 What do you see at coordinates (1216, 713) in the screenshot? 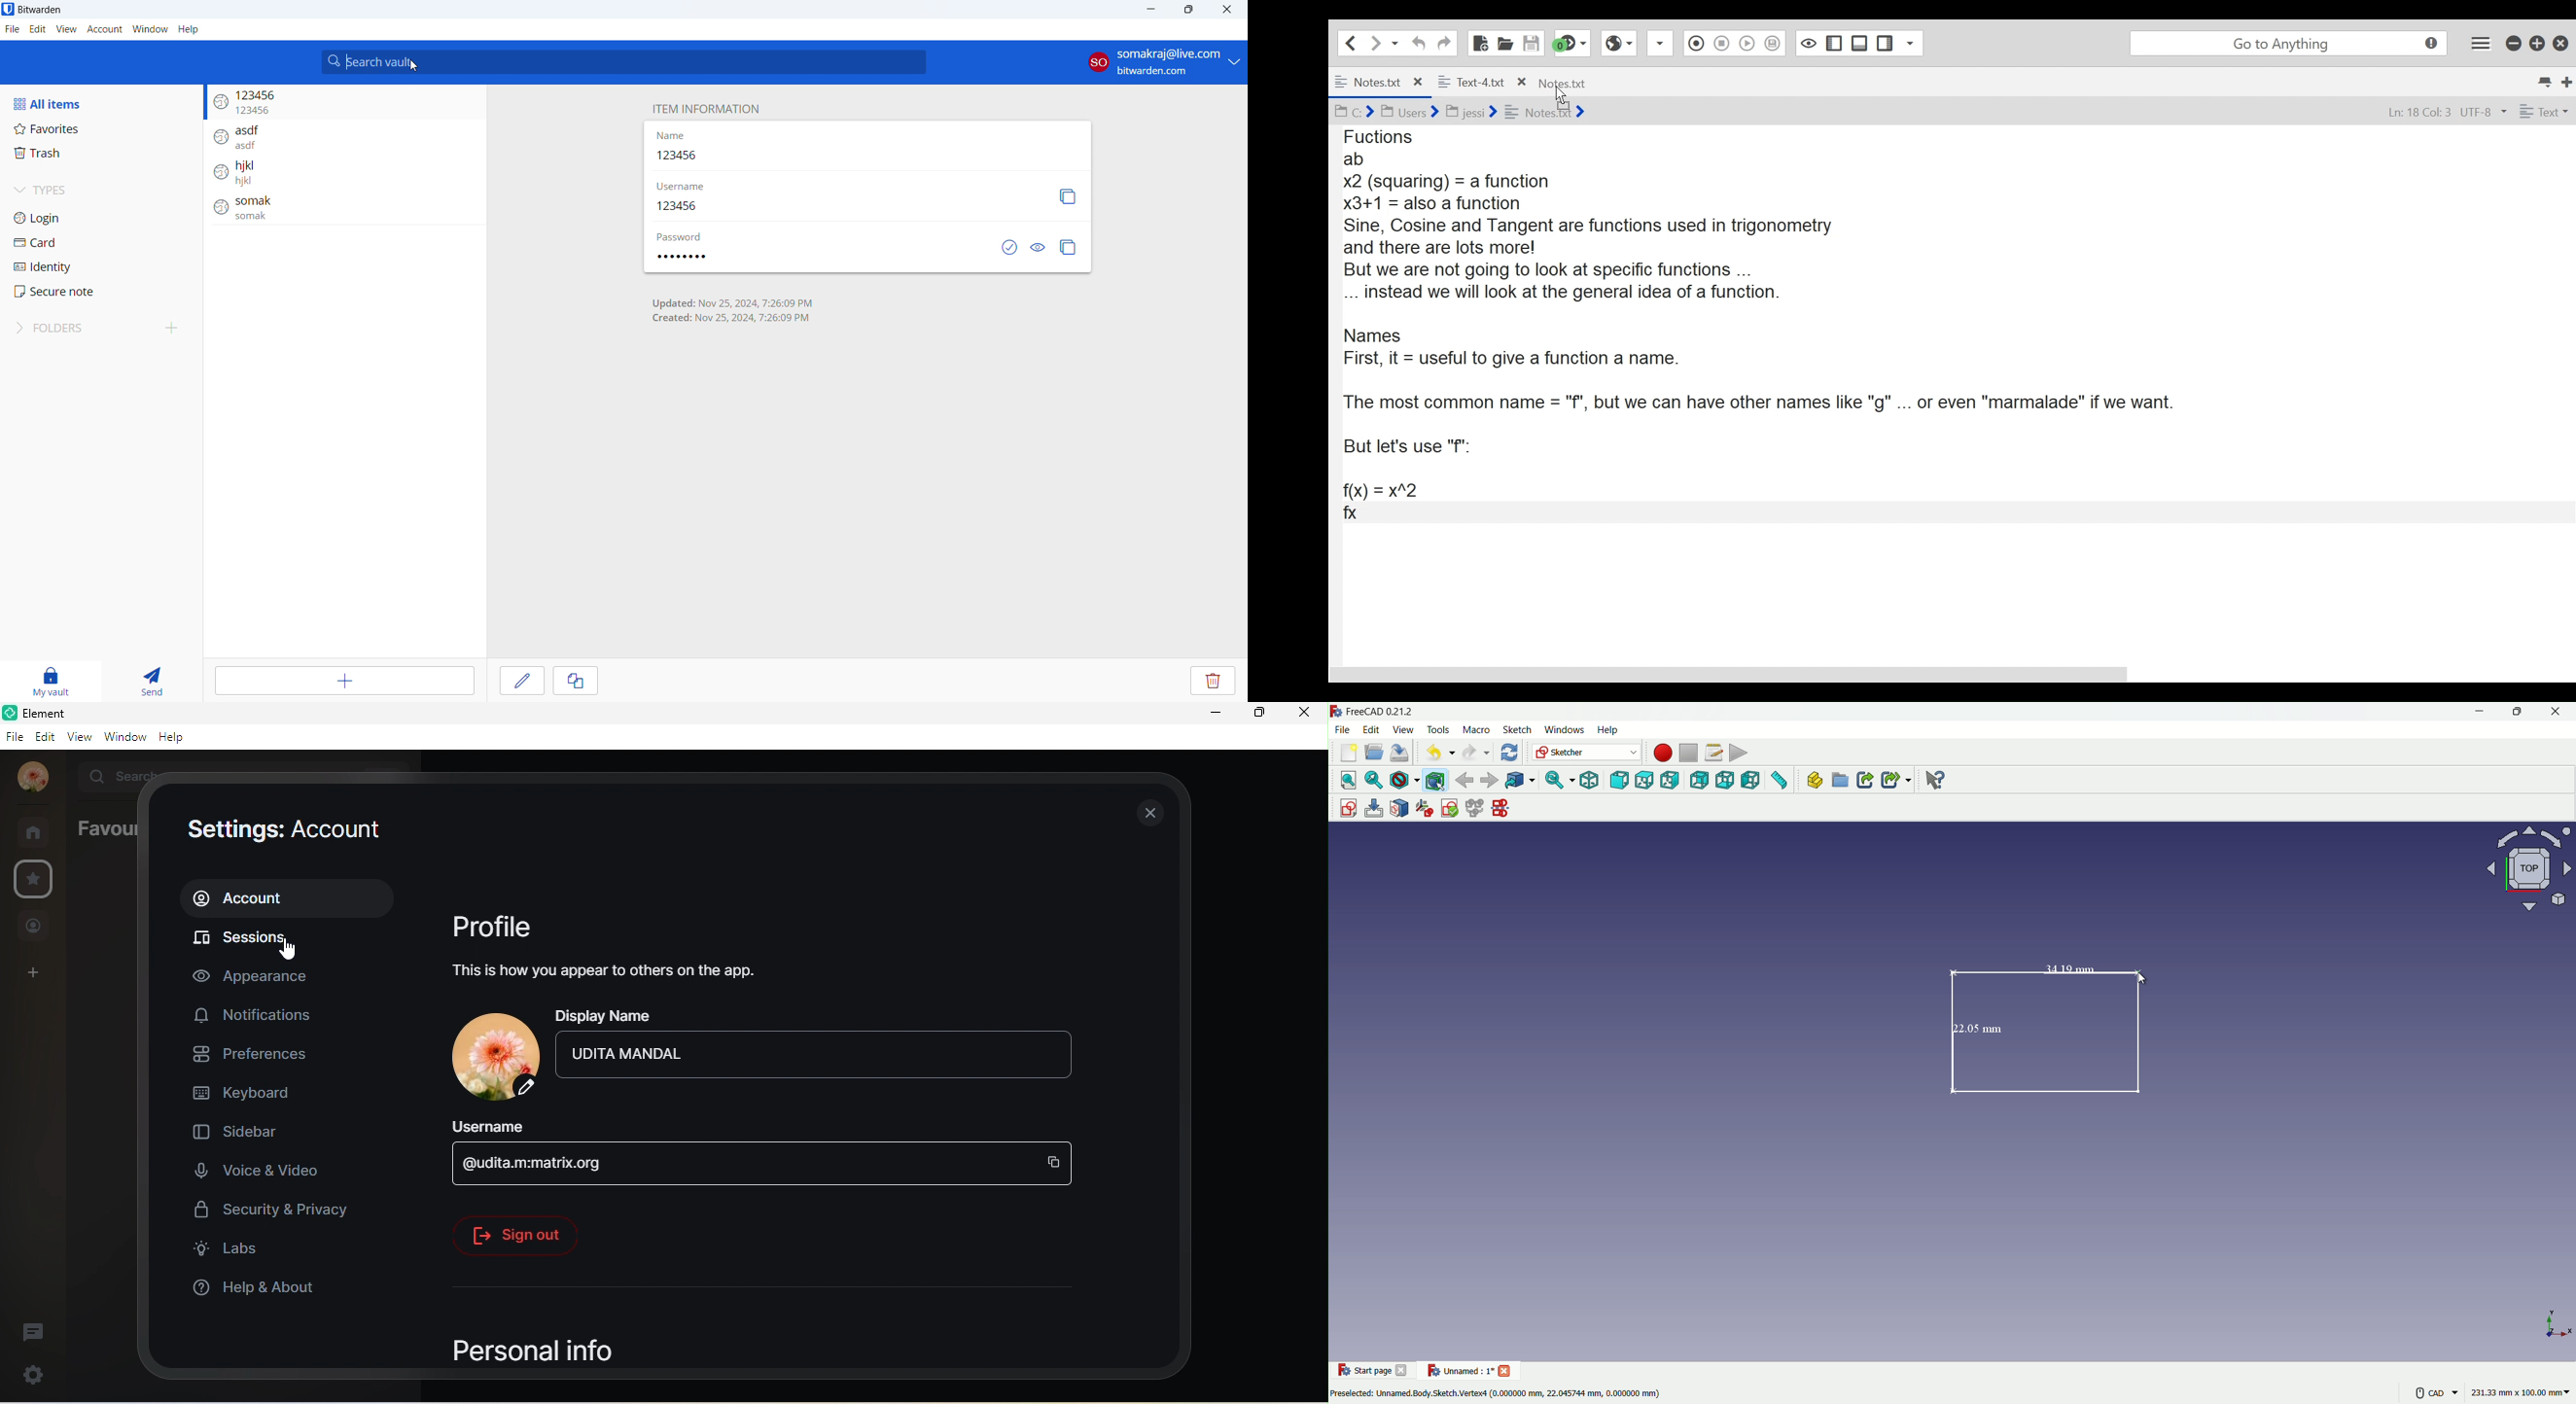
I see `minimize` at bounding box center [1216, 713].